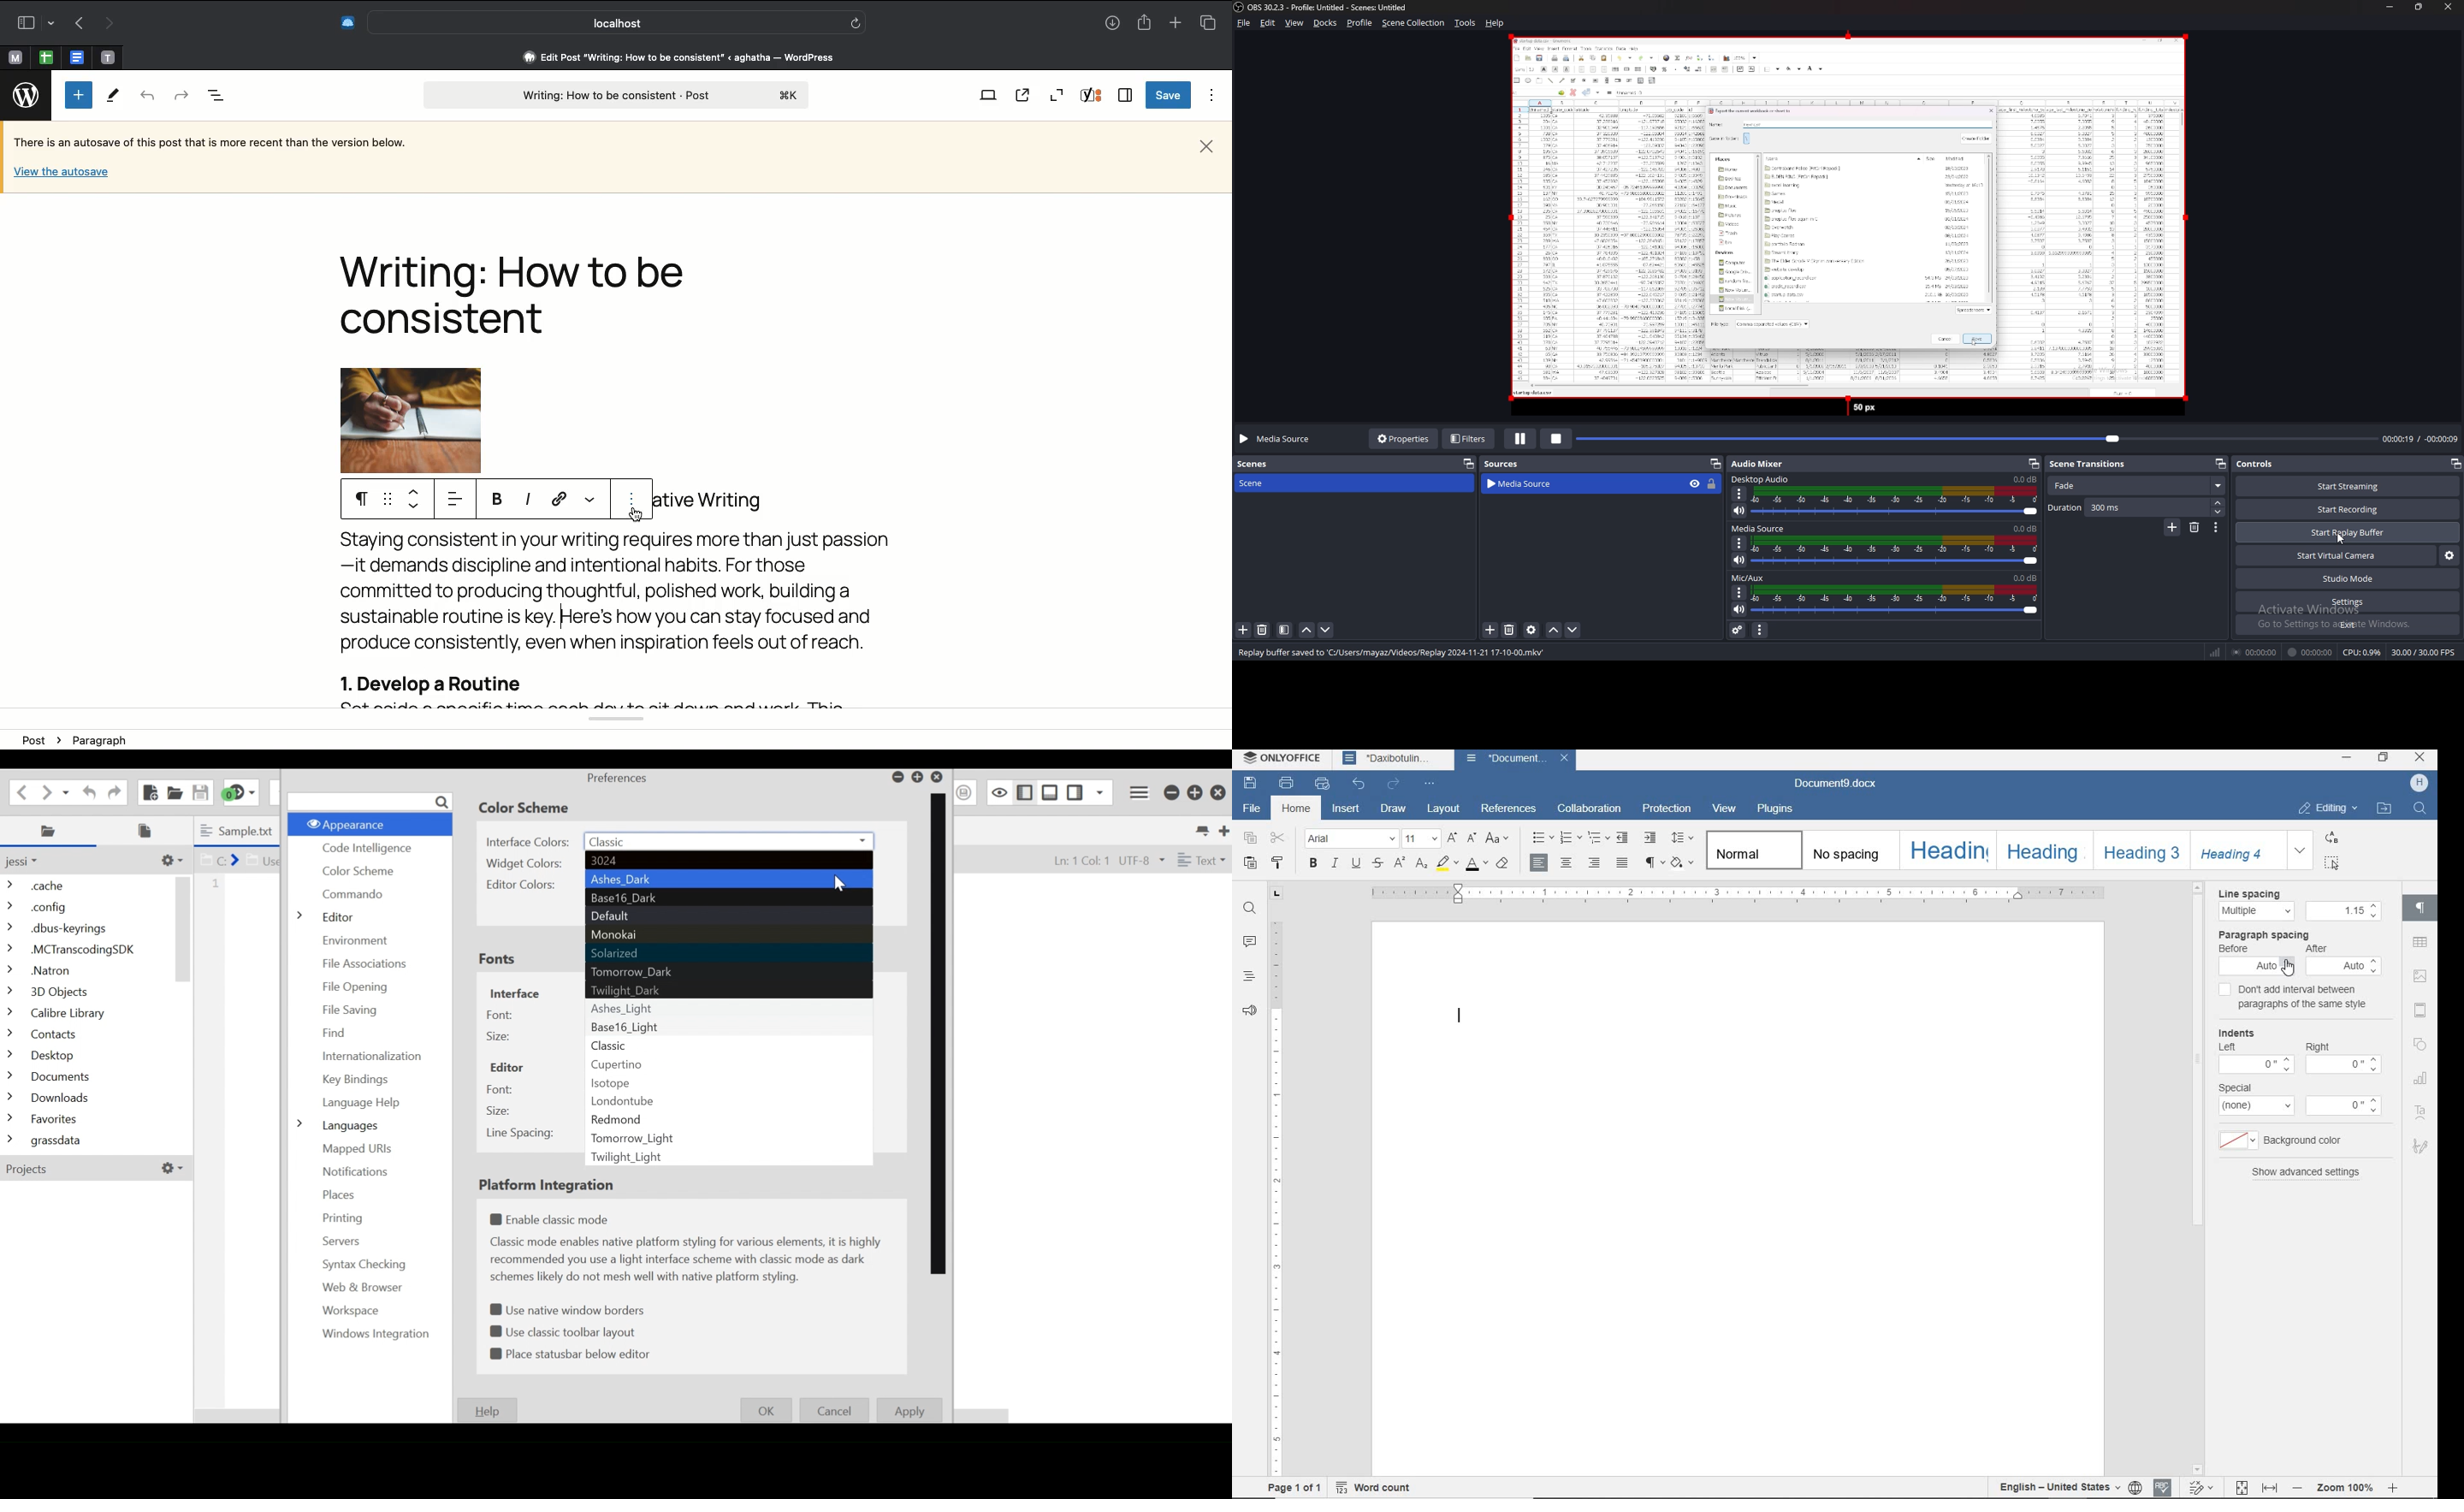 The image size is (2464, 1512). I want to click on scene collection, so click(1413, 23).